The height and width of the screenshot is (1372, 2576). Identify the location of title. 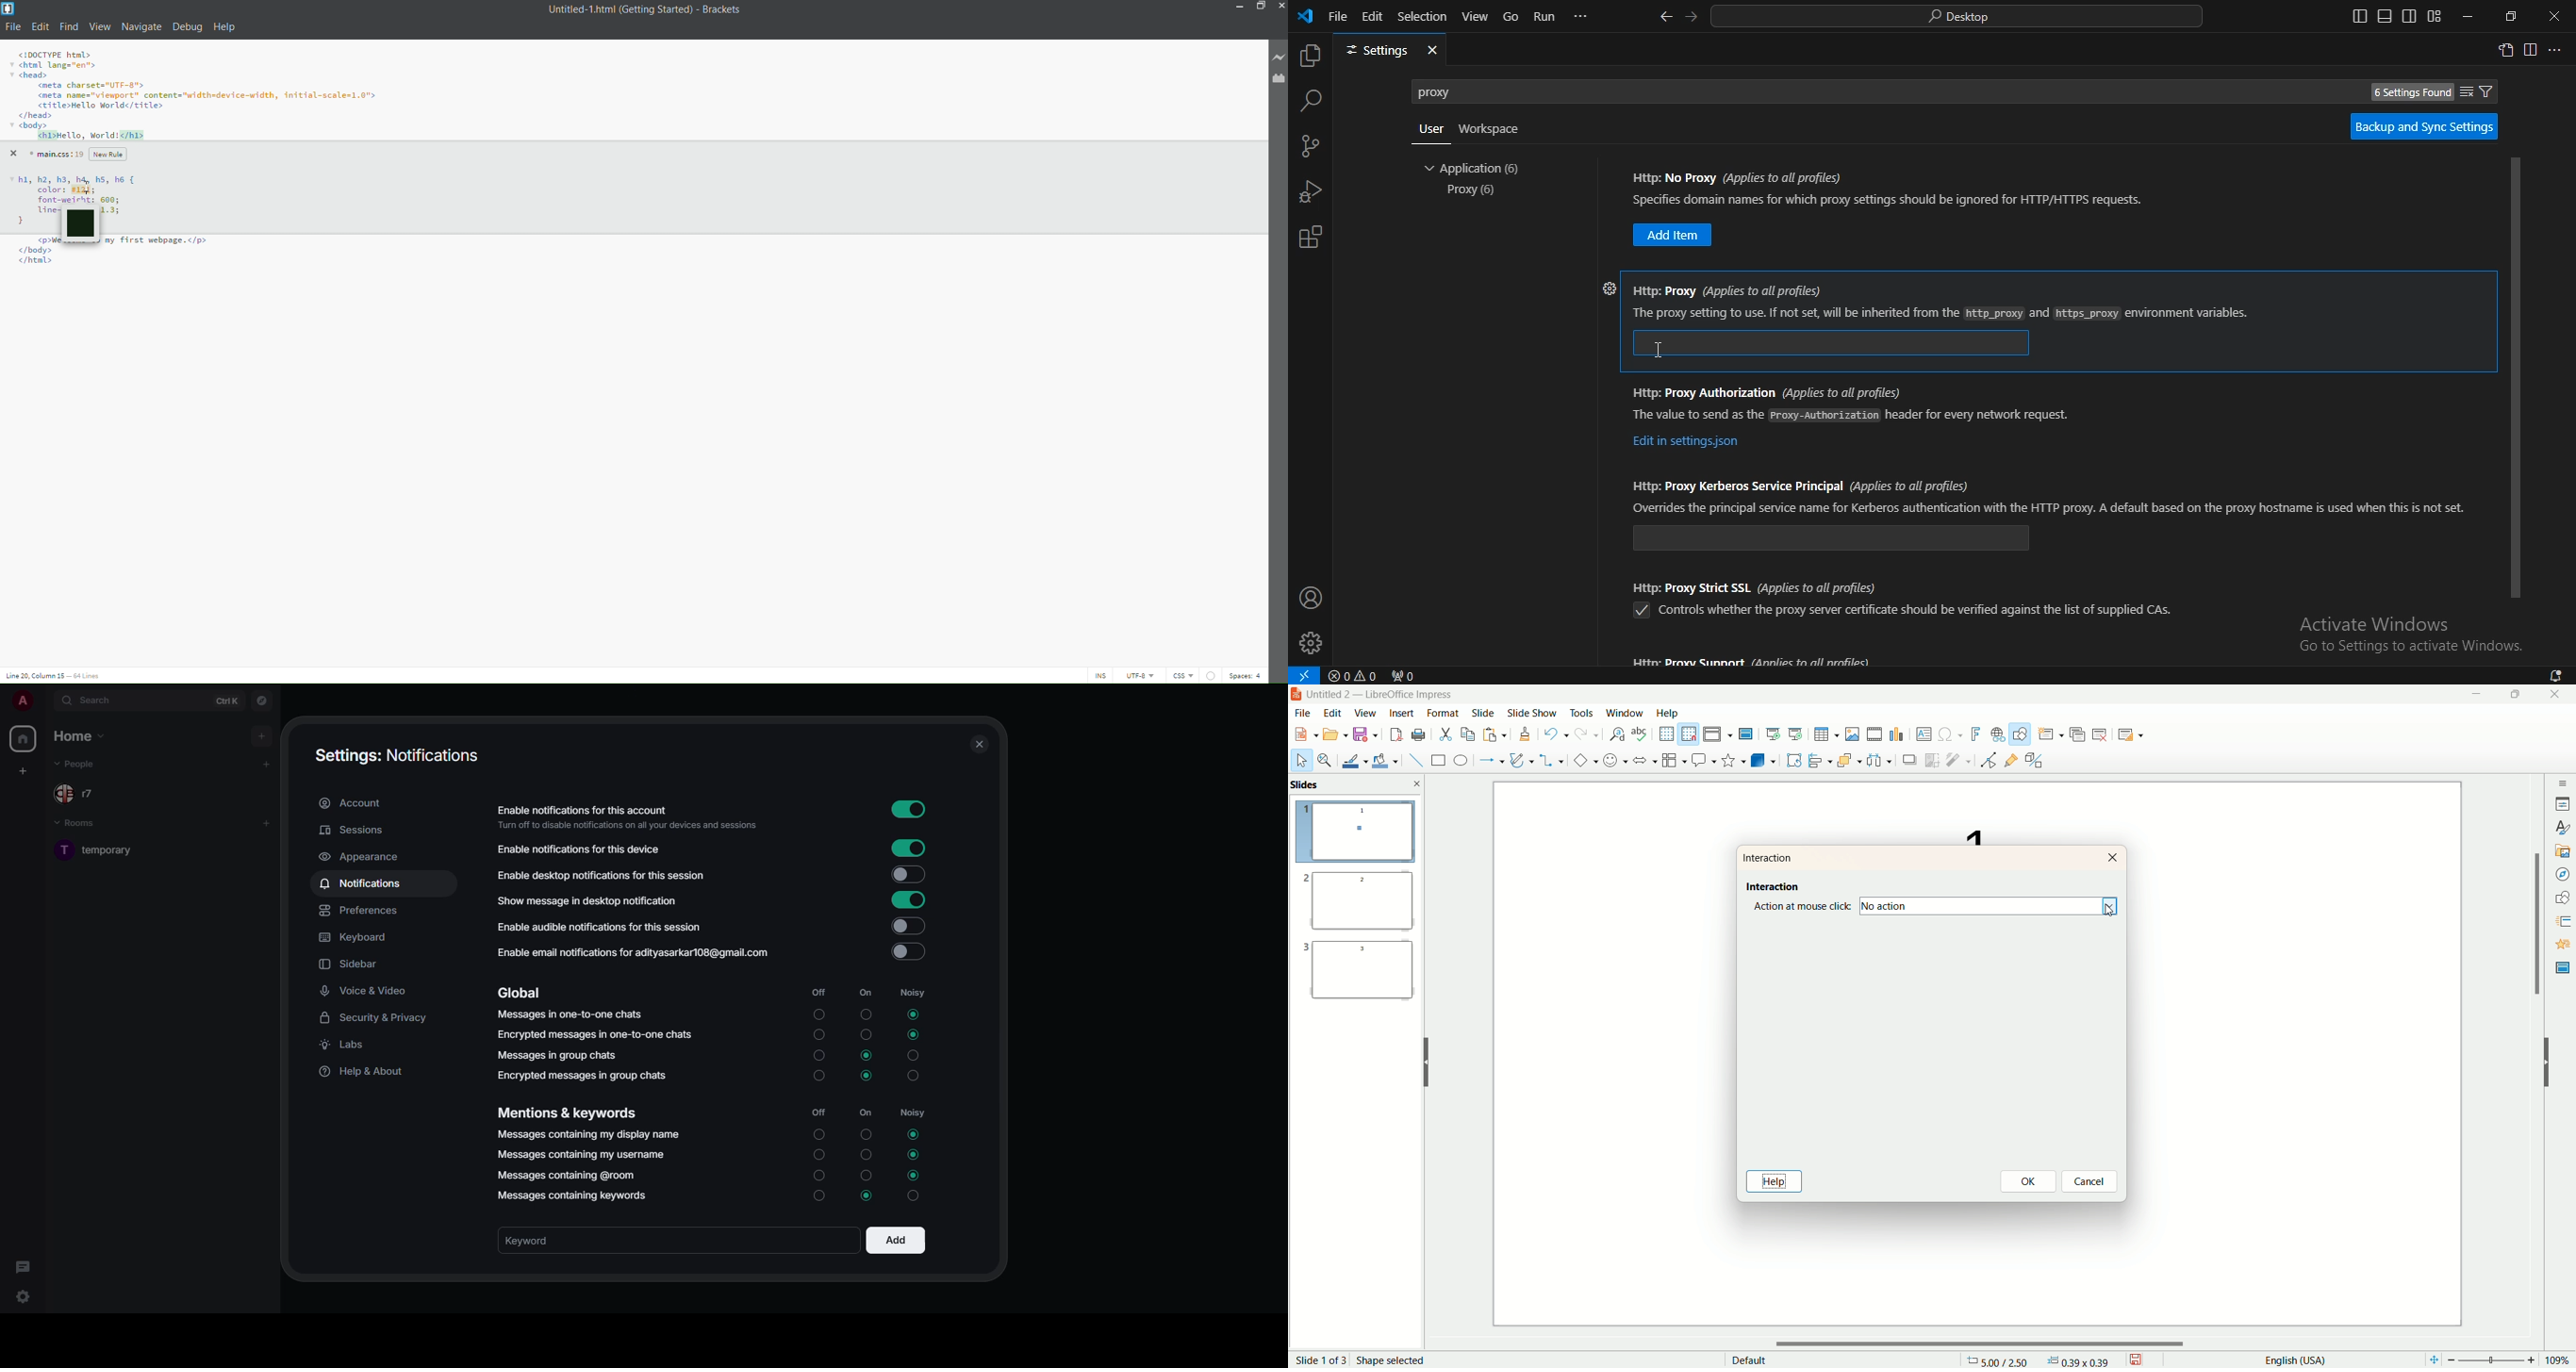
(641, 10).